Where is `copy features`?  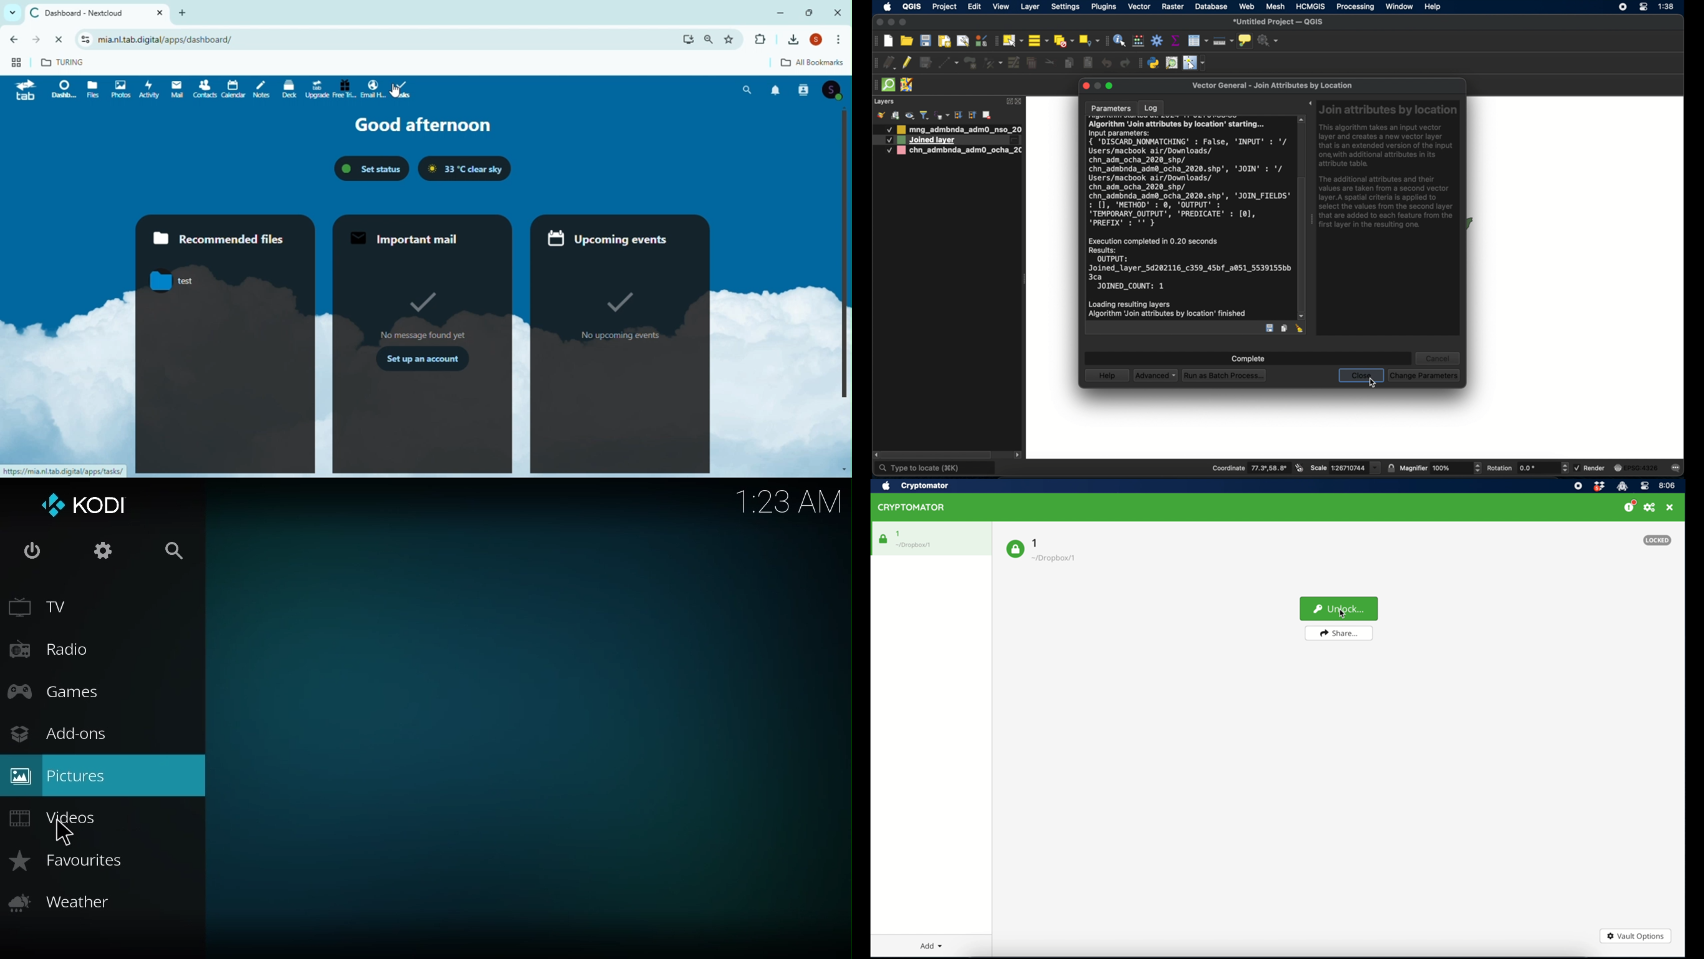 copy features is located at coordinates (1284, 329).